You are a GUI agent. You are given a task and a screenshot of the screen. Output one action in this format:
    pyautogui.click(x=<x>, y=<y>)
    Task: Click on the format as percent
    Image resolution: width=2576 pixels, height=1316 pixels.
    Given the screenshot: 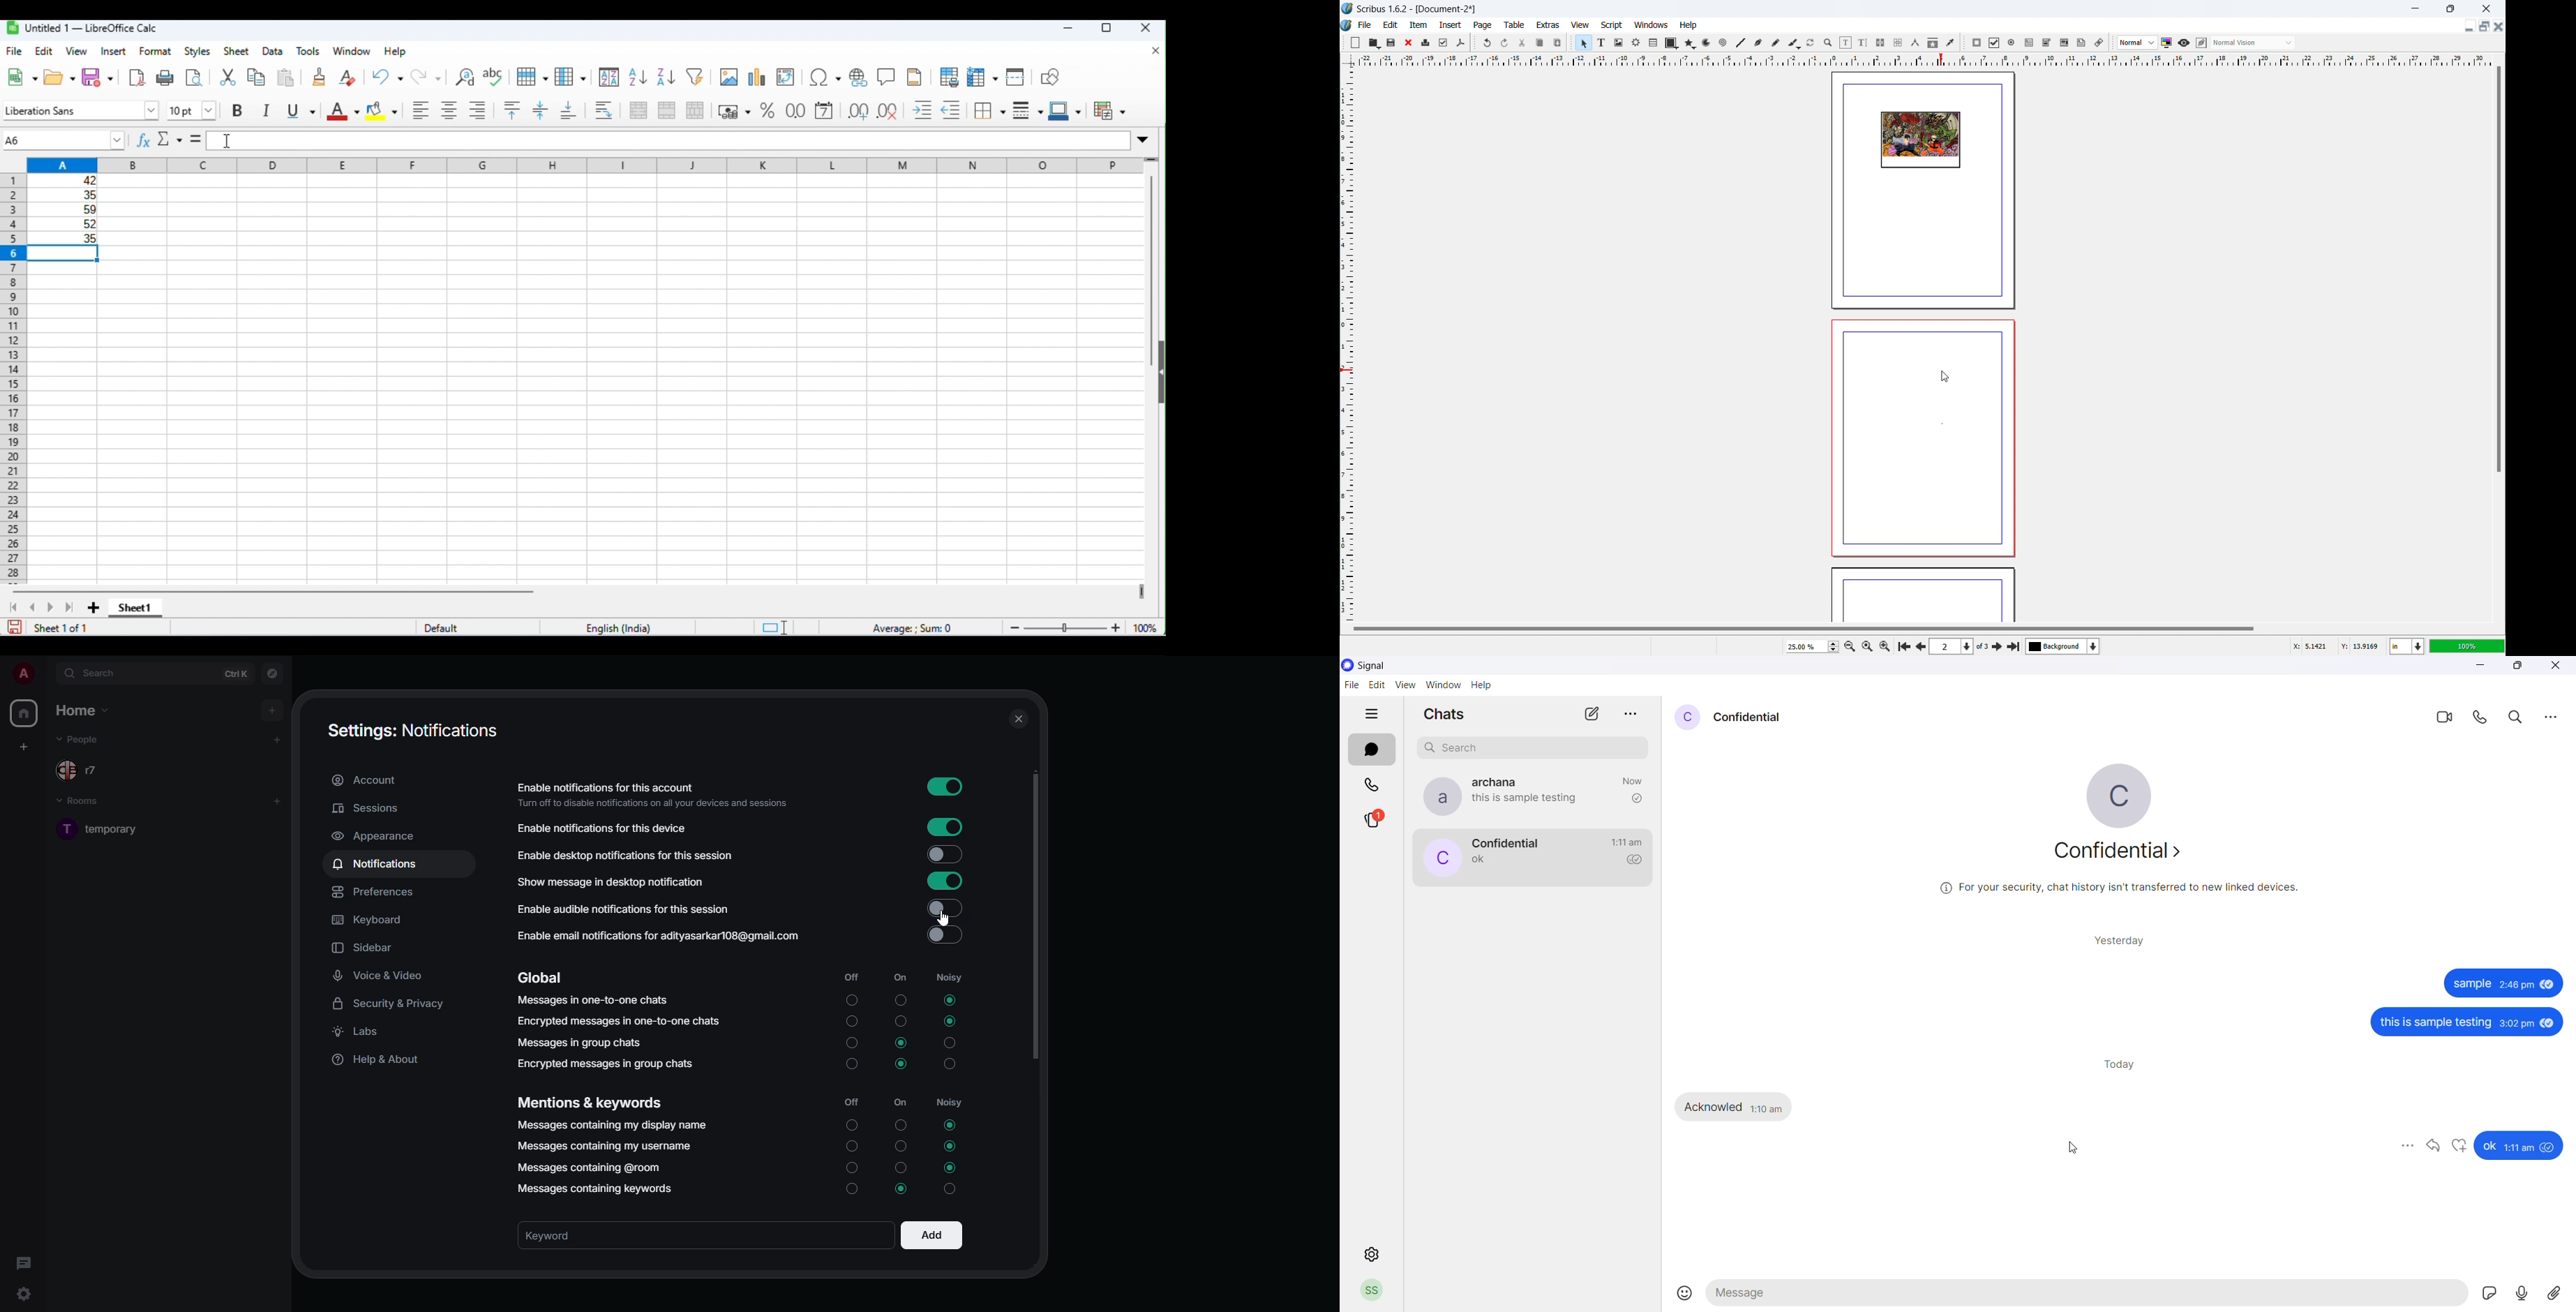 What is the action you would take?
    pyautogui.click(x=766, y=111)
    